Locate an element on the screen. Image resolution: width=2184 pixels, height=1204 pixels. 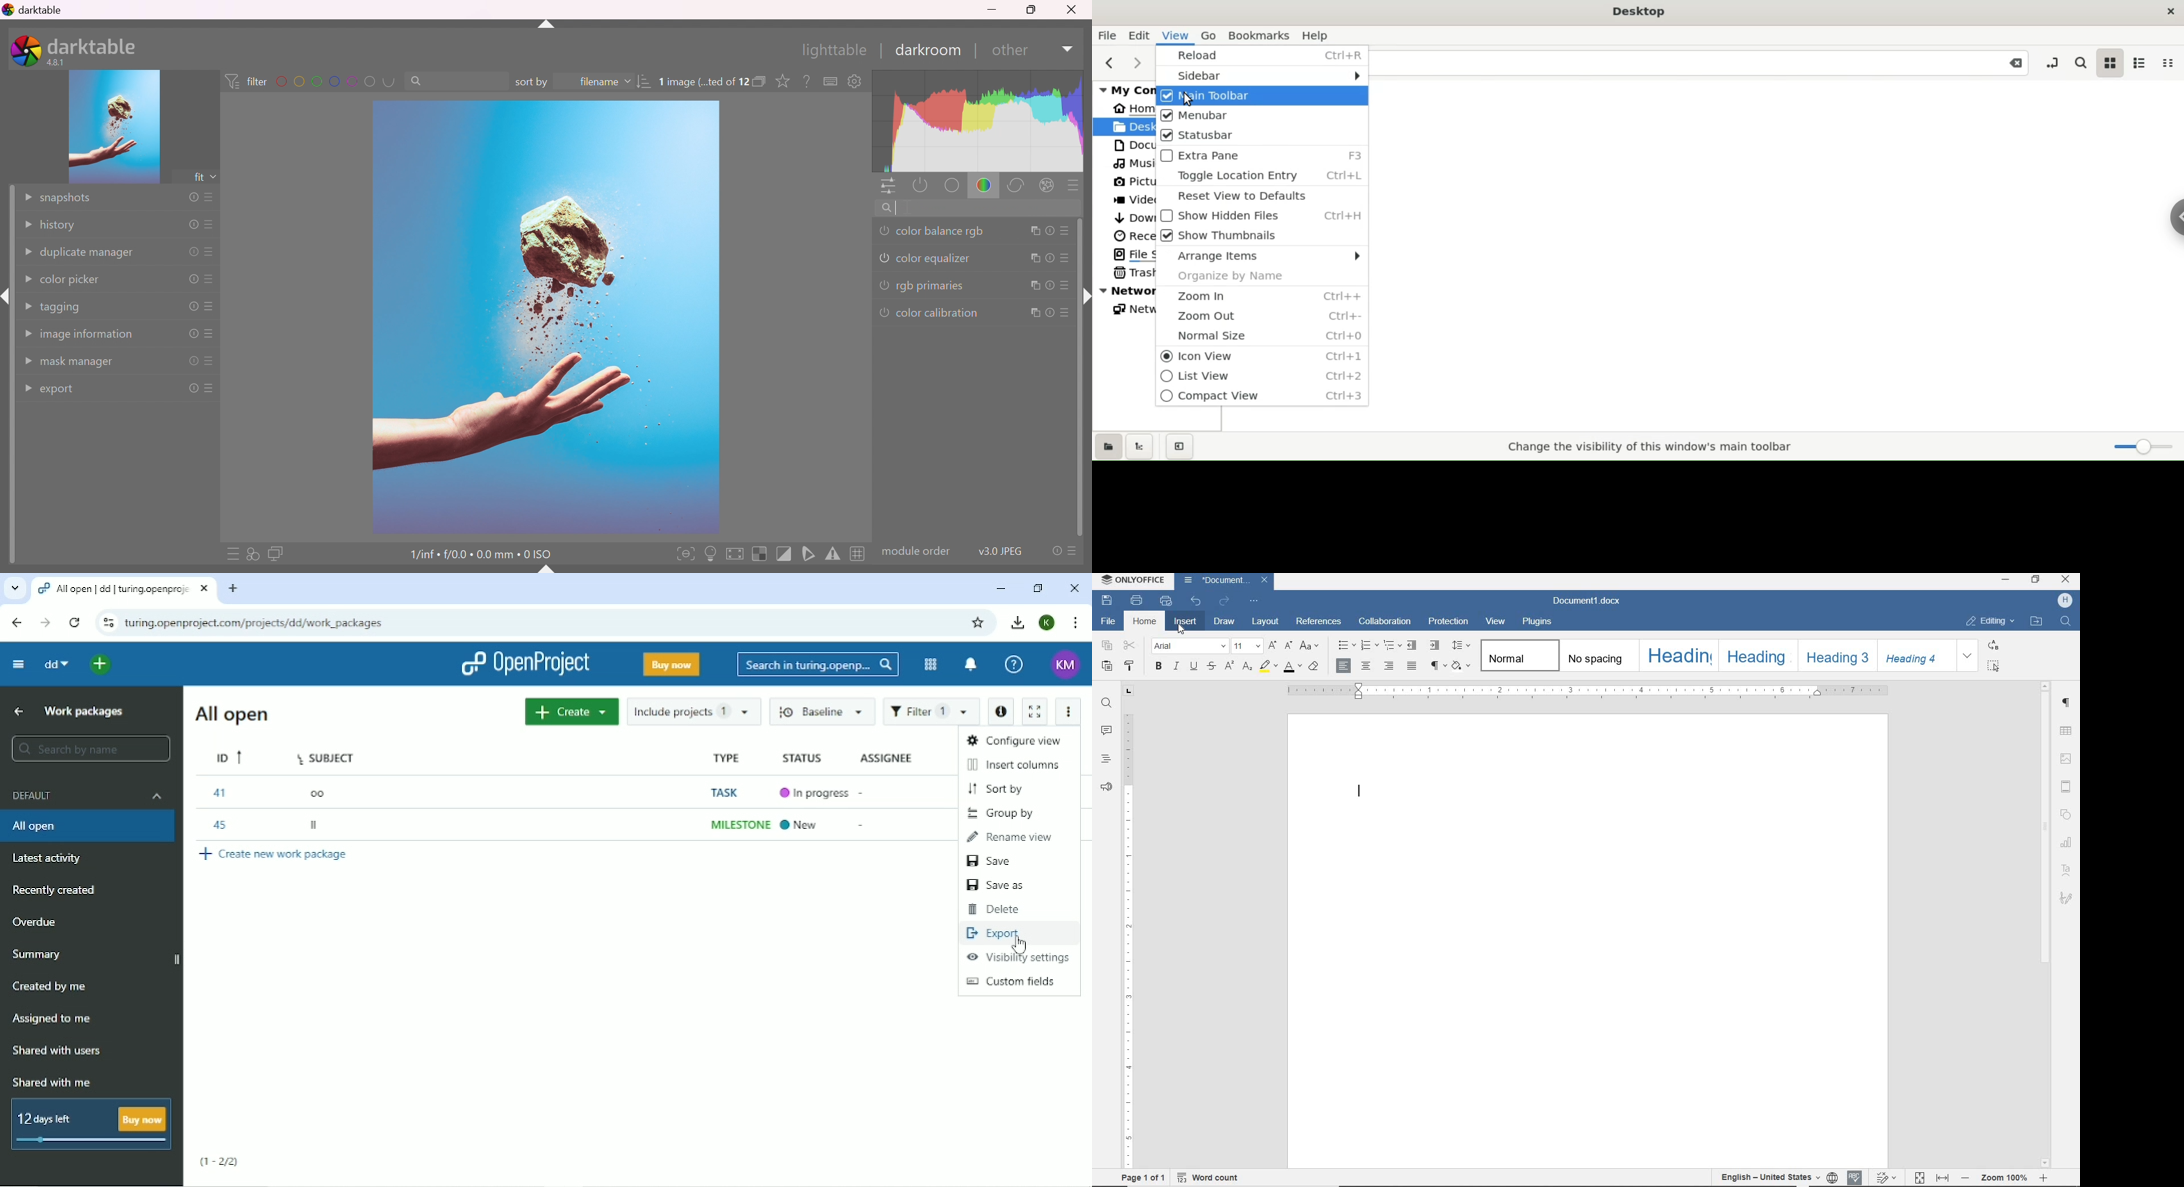
Search by name is located at coordinates (89, 749).